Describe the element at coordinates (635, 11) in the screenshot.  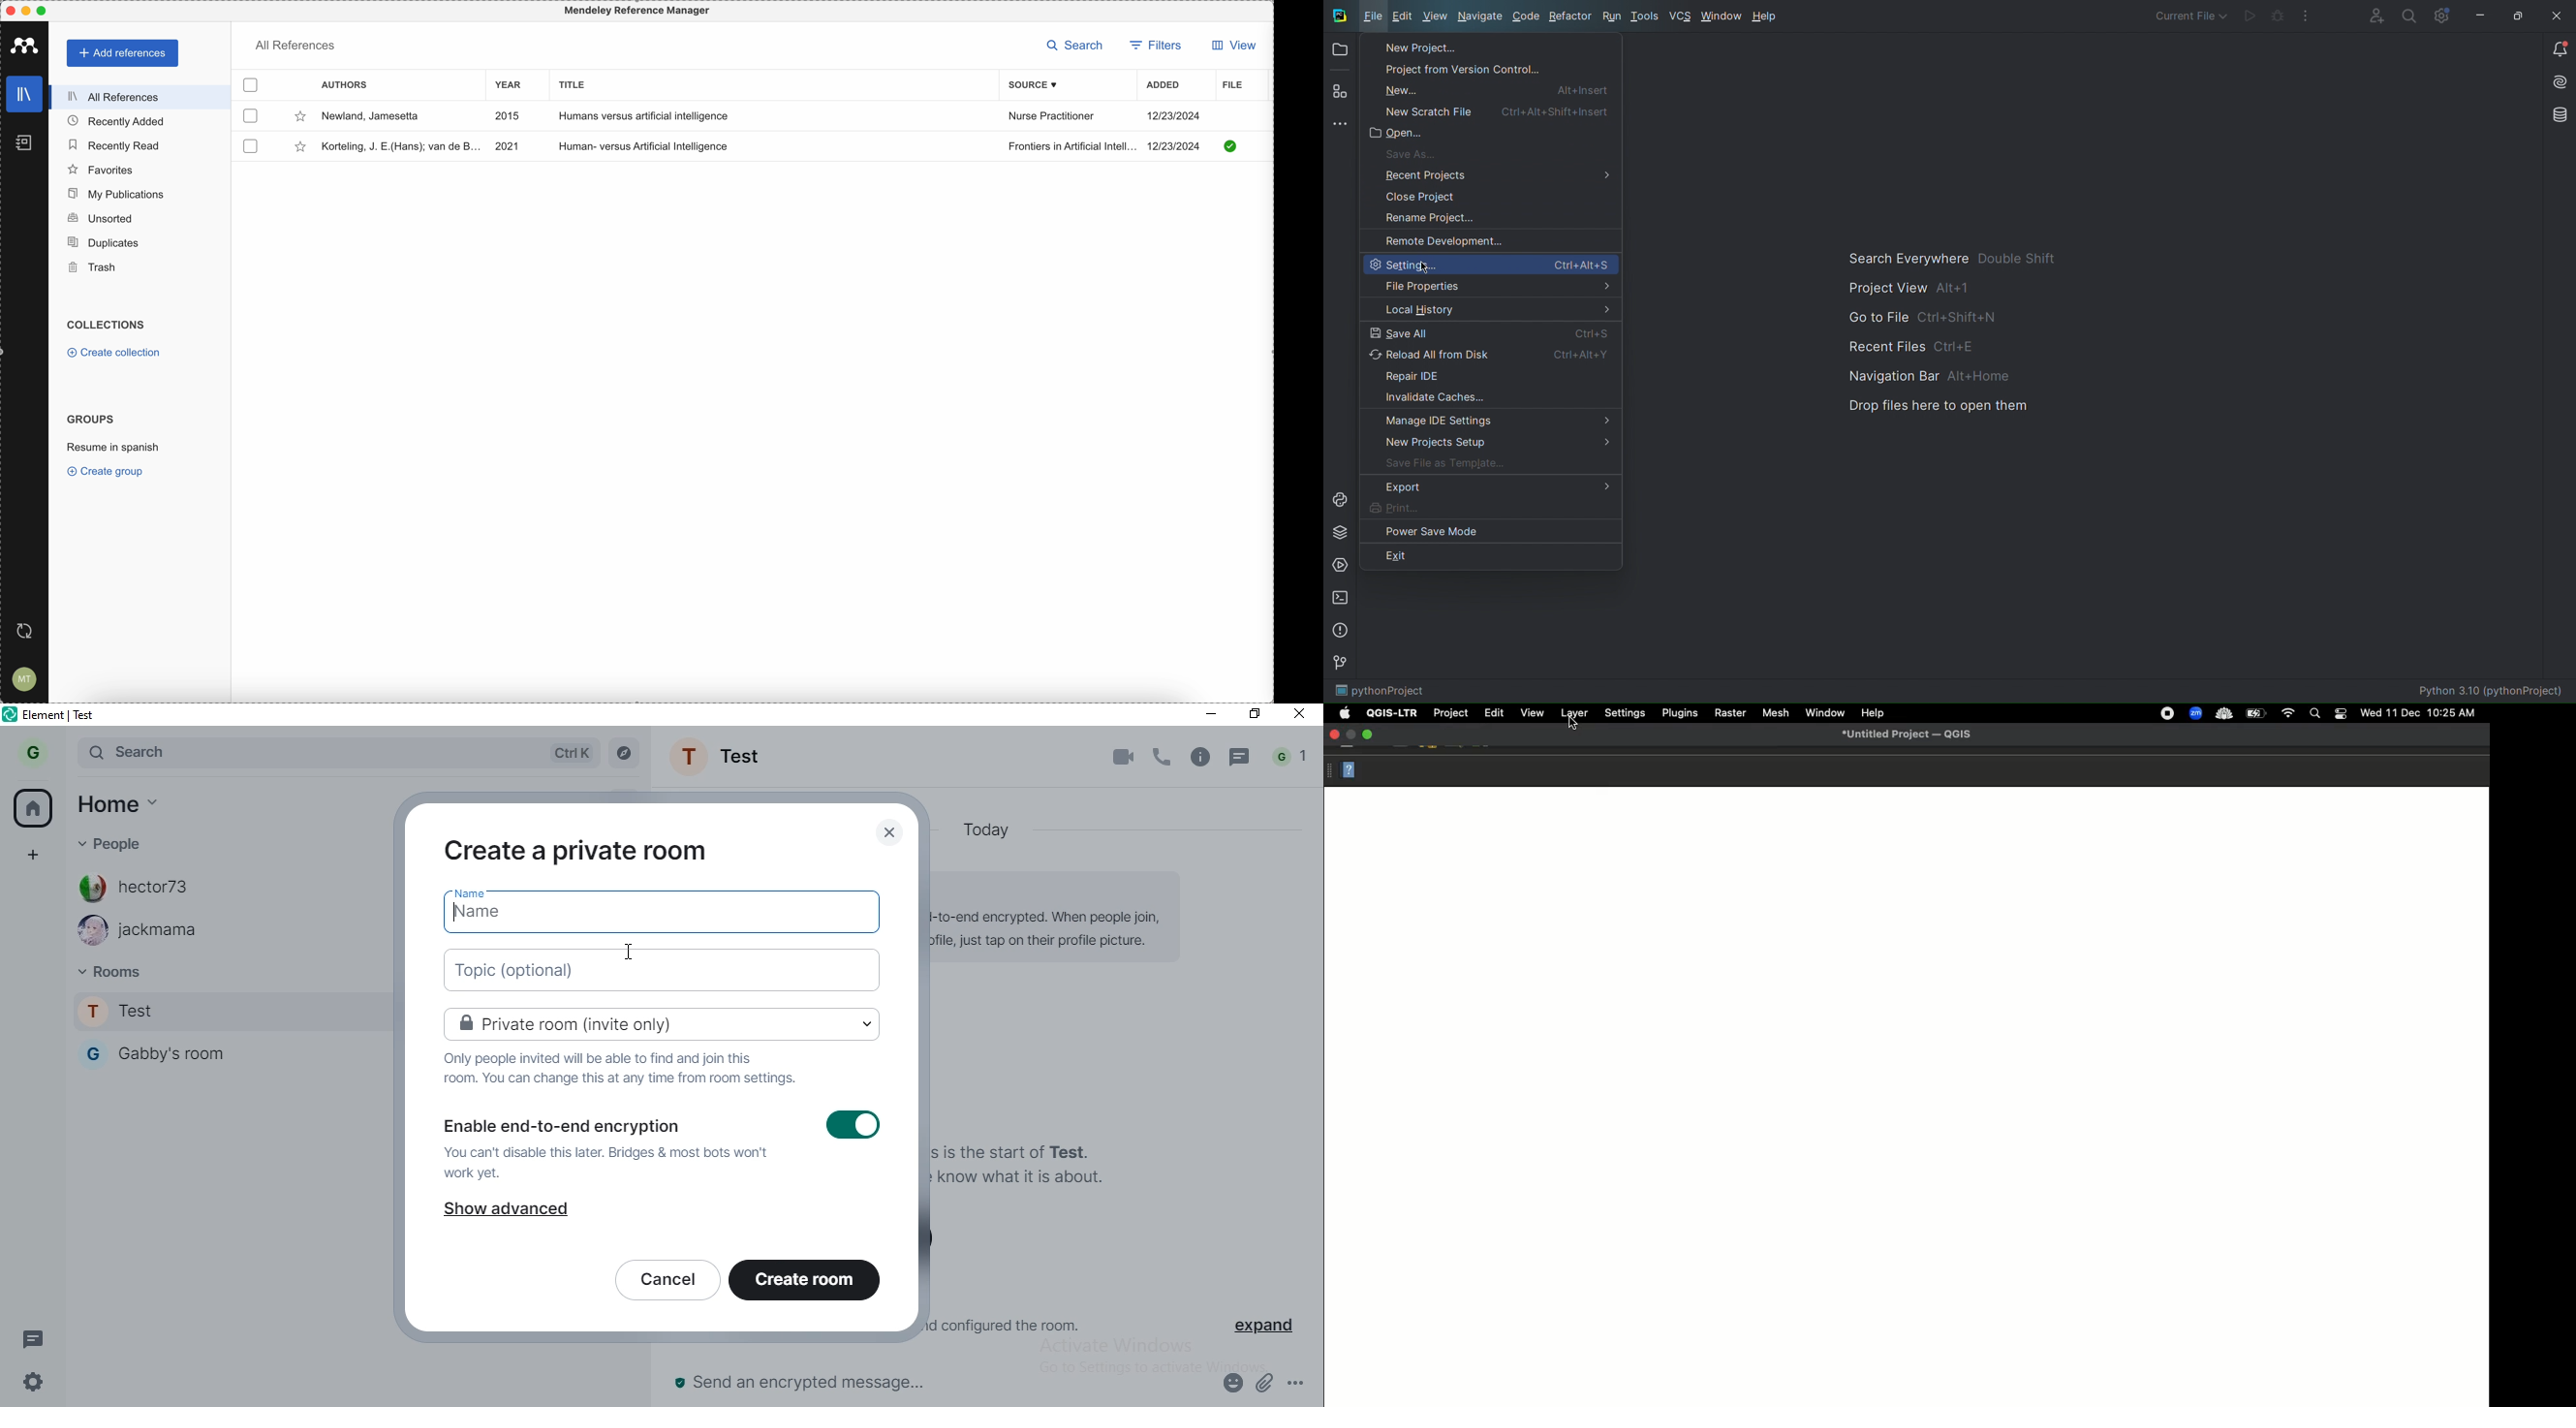
I see `Mendeley Reference Manager` at that location.